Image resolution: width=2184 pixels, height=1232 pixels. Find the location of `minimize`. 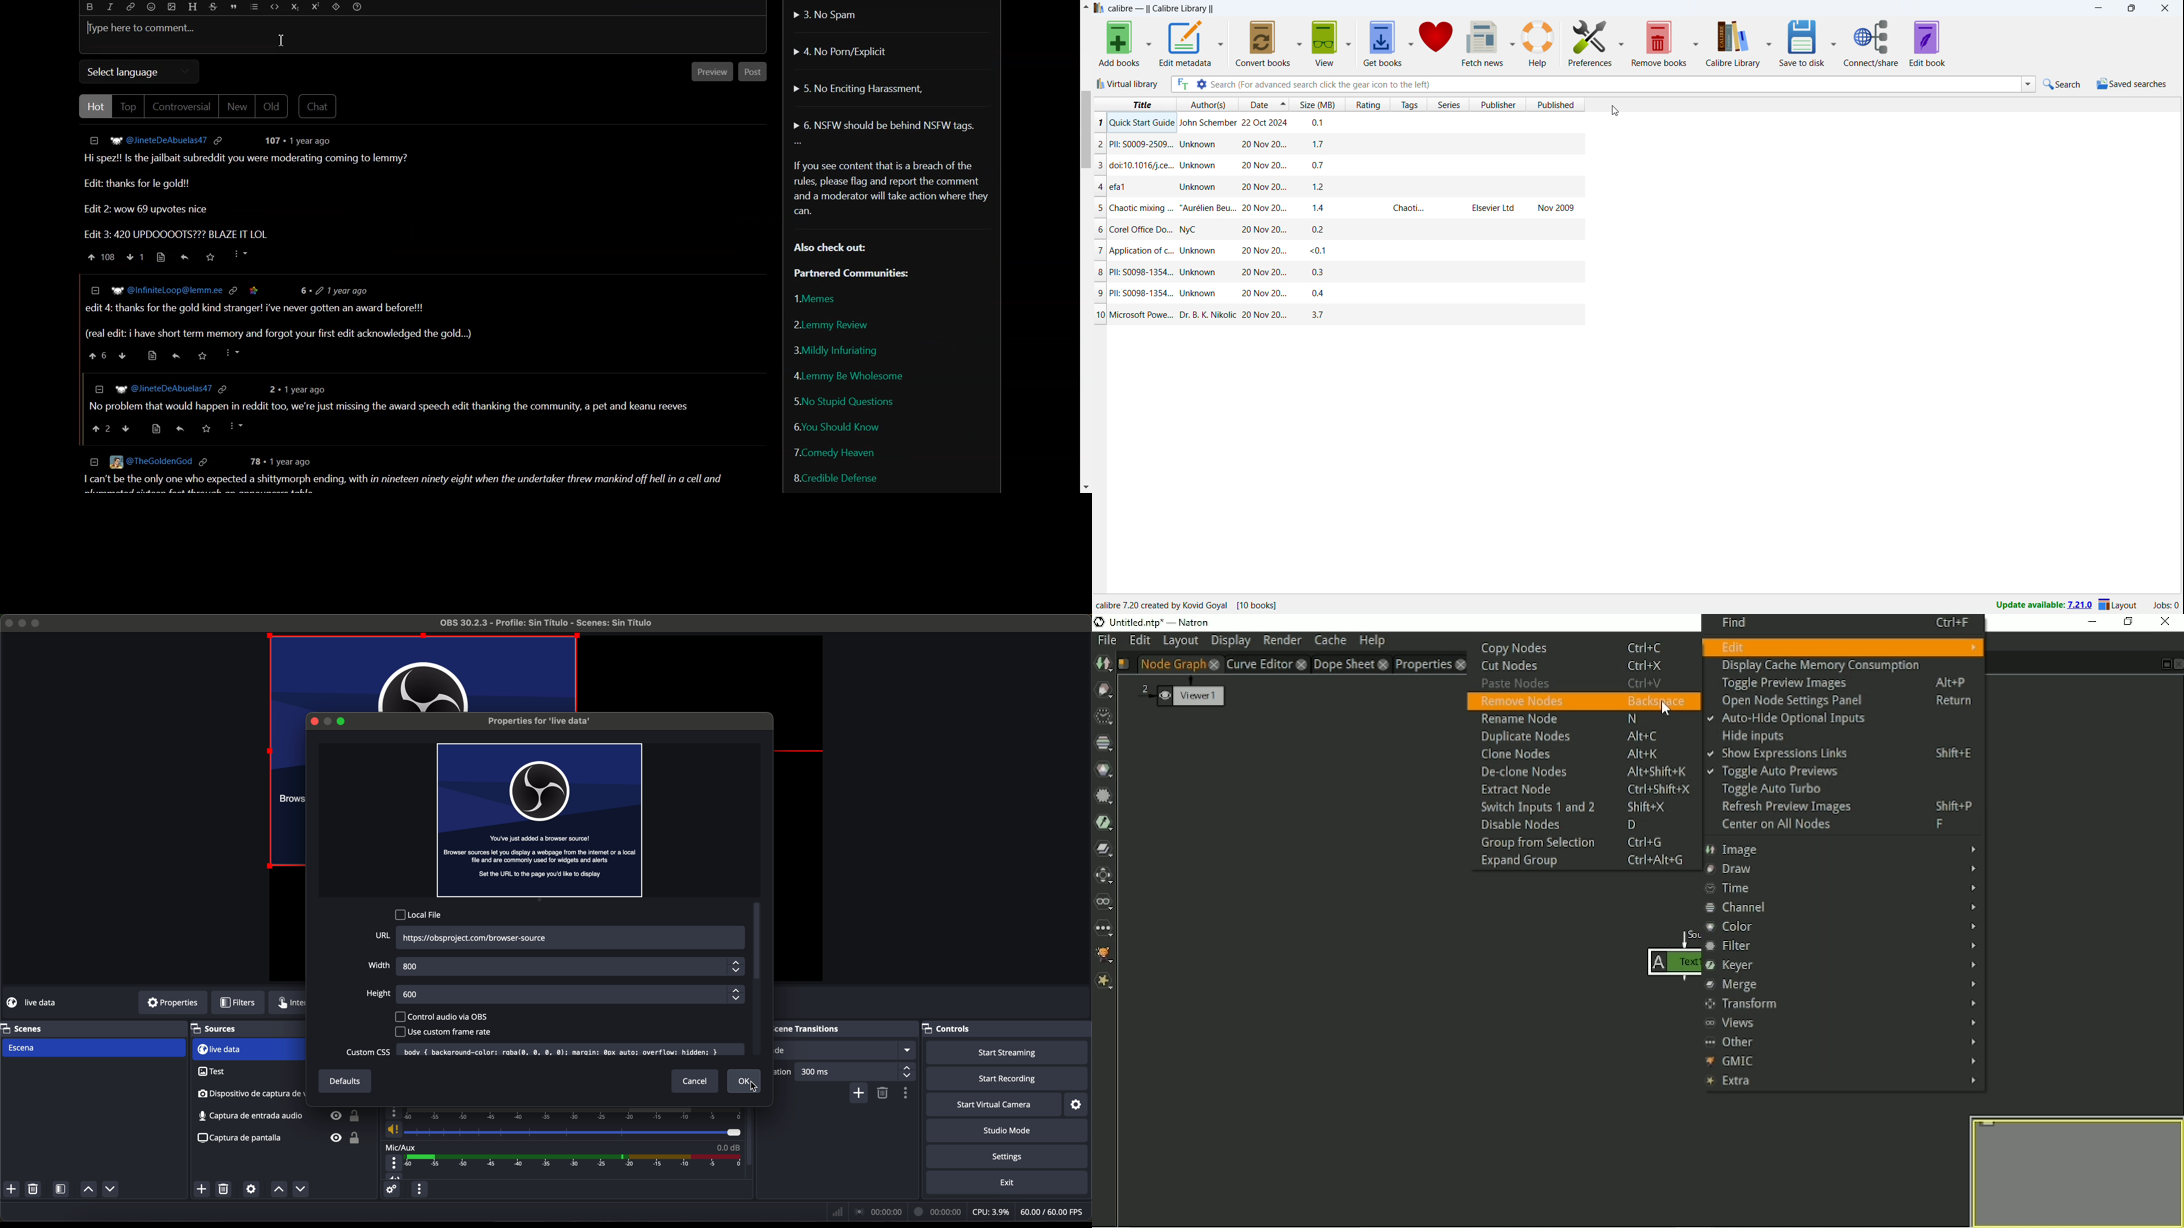

minimize is located at coordinates (2097, 9).